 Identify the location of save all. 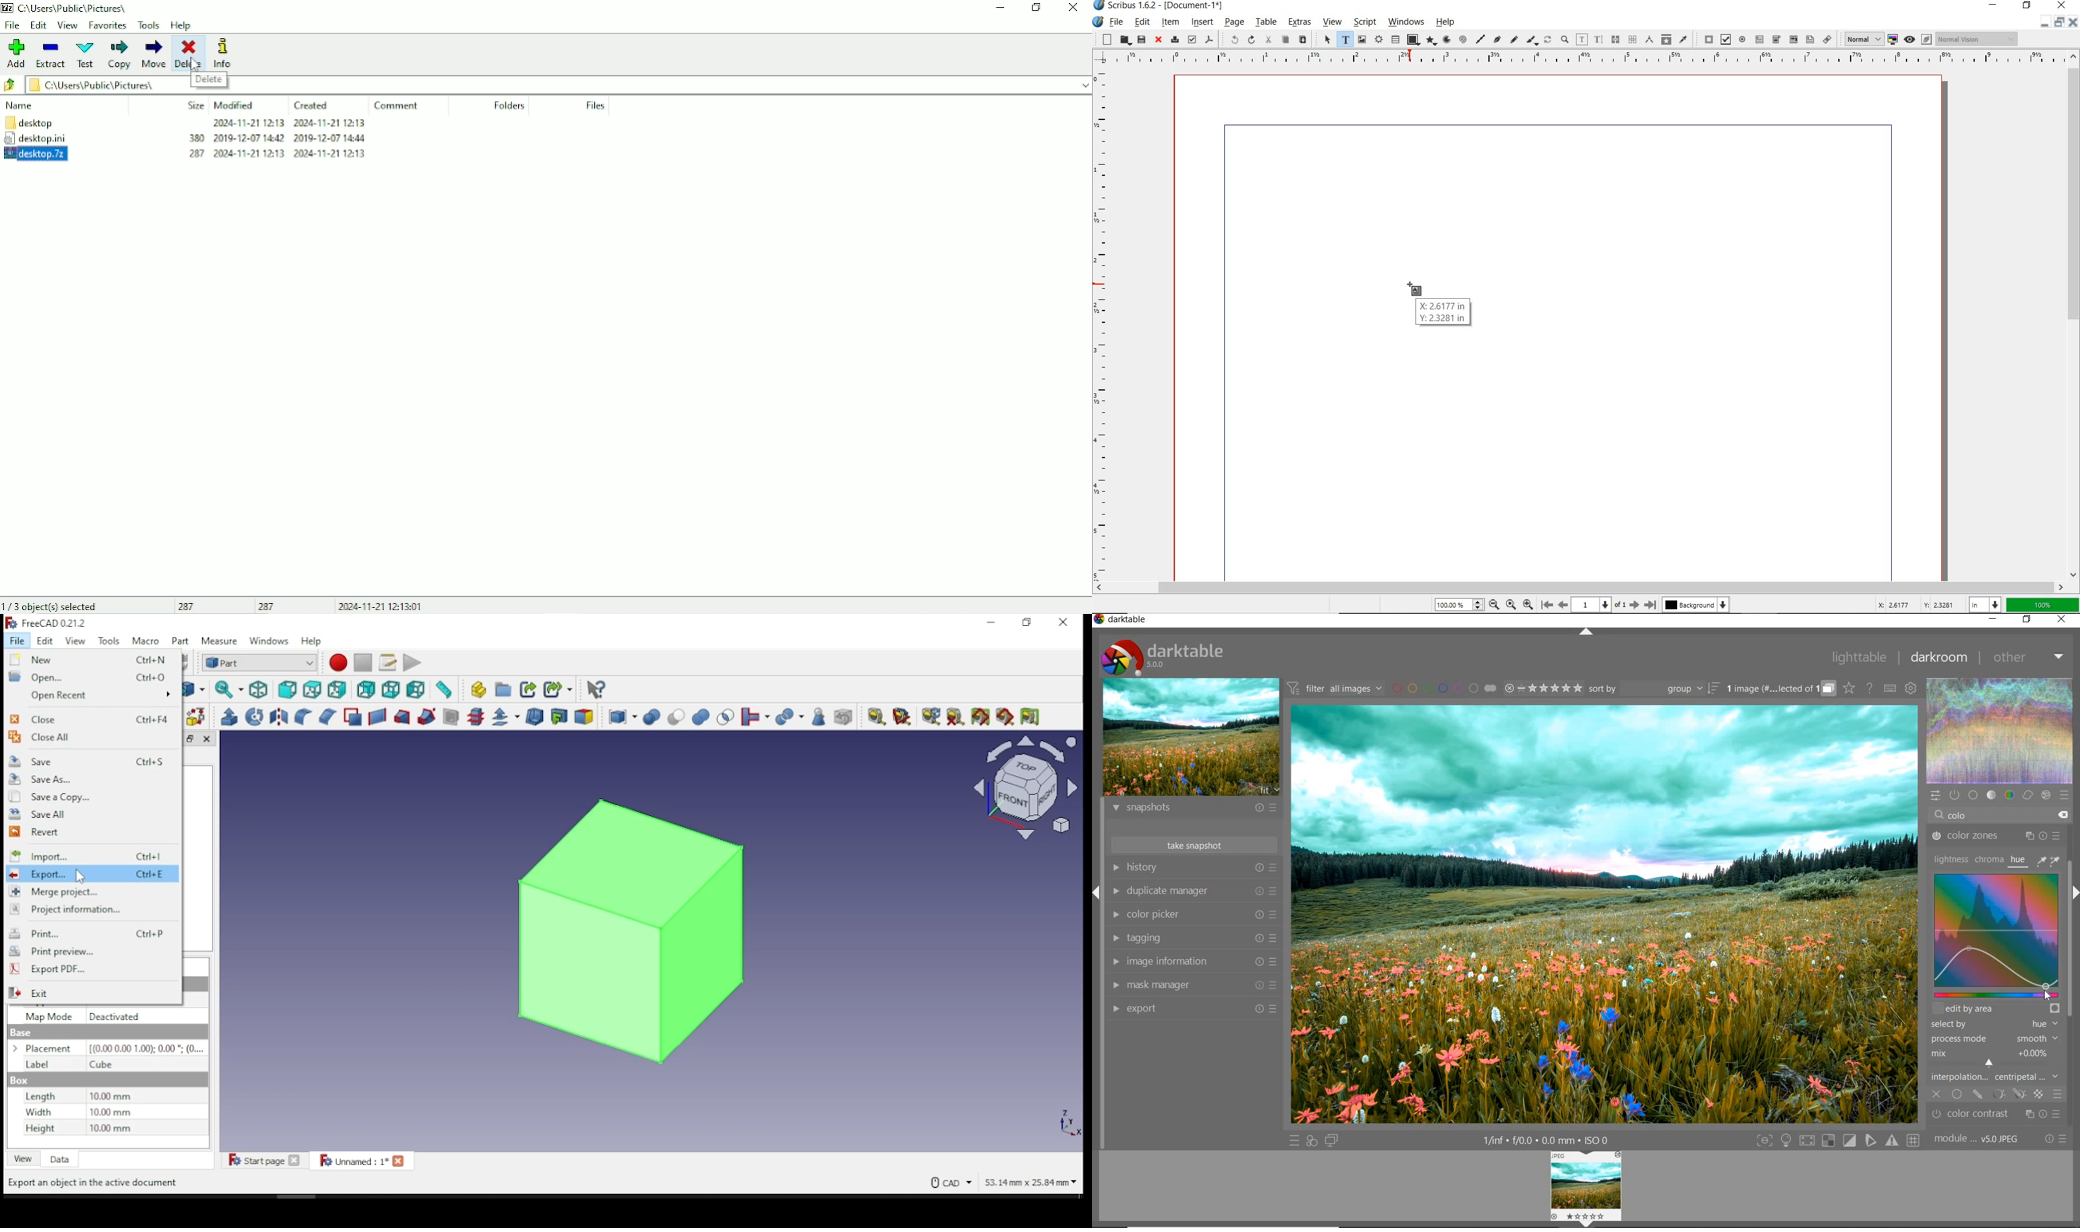
(88, 815).